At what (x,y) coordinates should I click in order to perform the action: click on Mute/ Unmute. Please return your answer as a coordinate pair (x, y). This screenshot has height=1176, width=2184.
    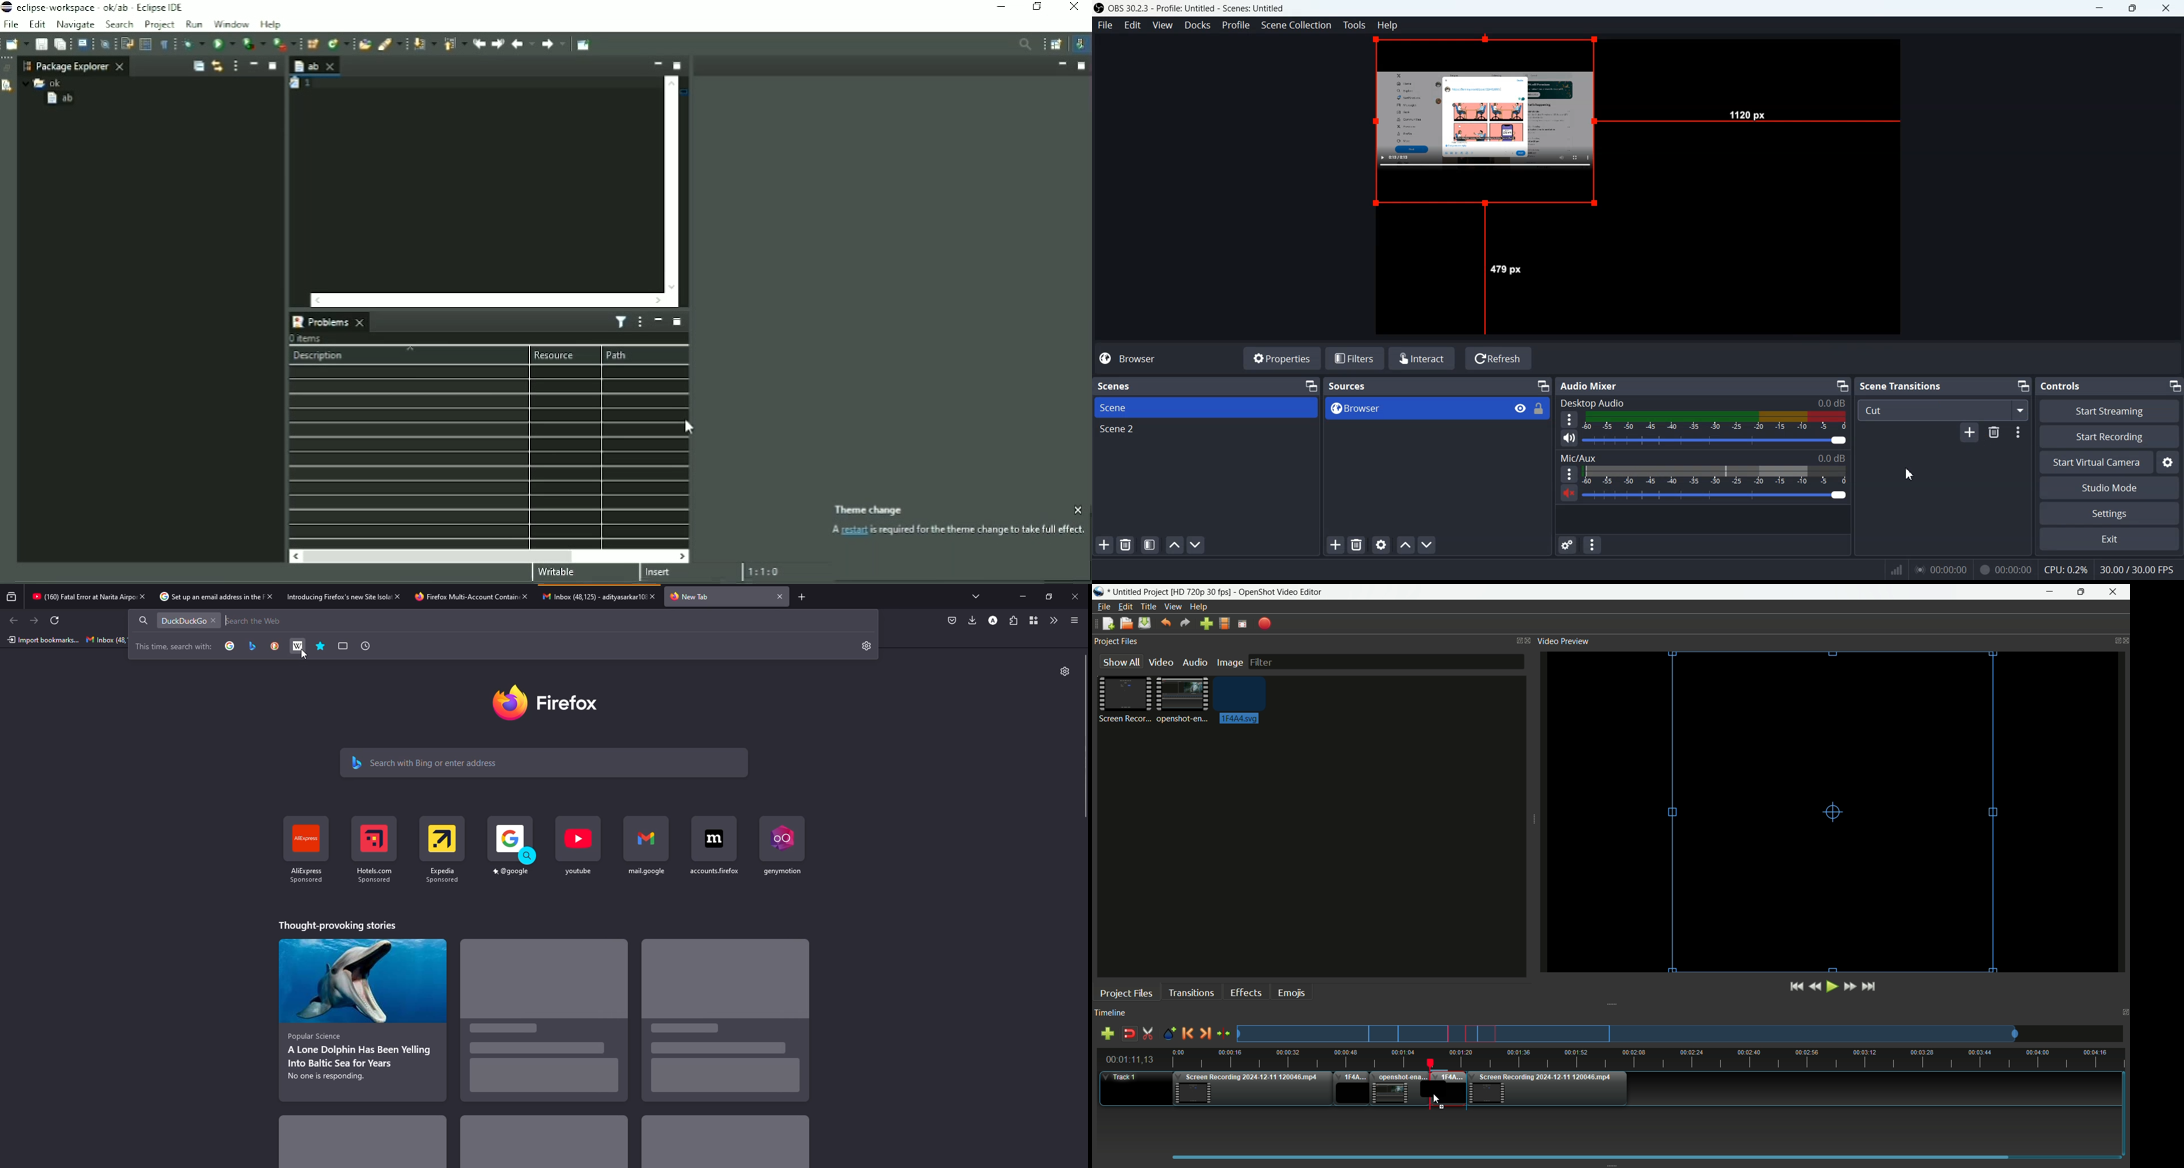
    Looking at the image, I should click on (1569, 438).